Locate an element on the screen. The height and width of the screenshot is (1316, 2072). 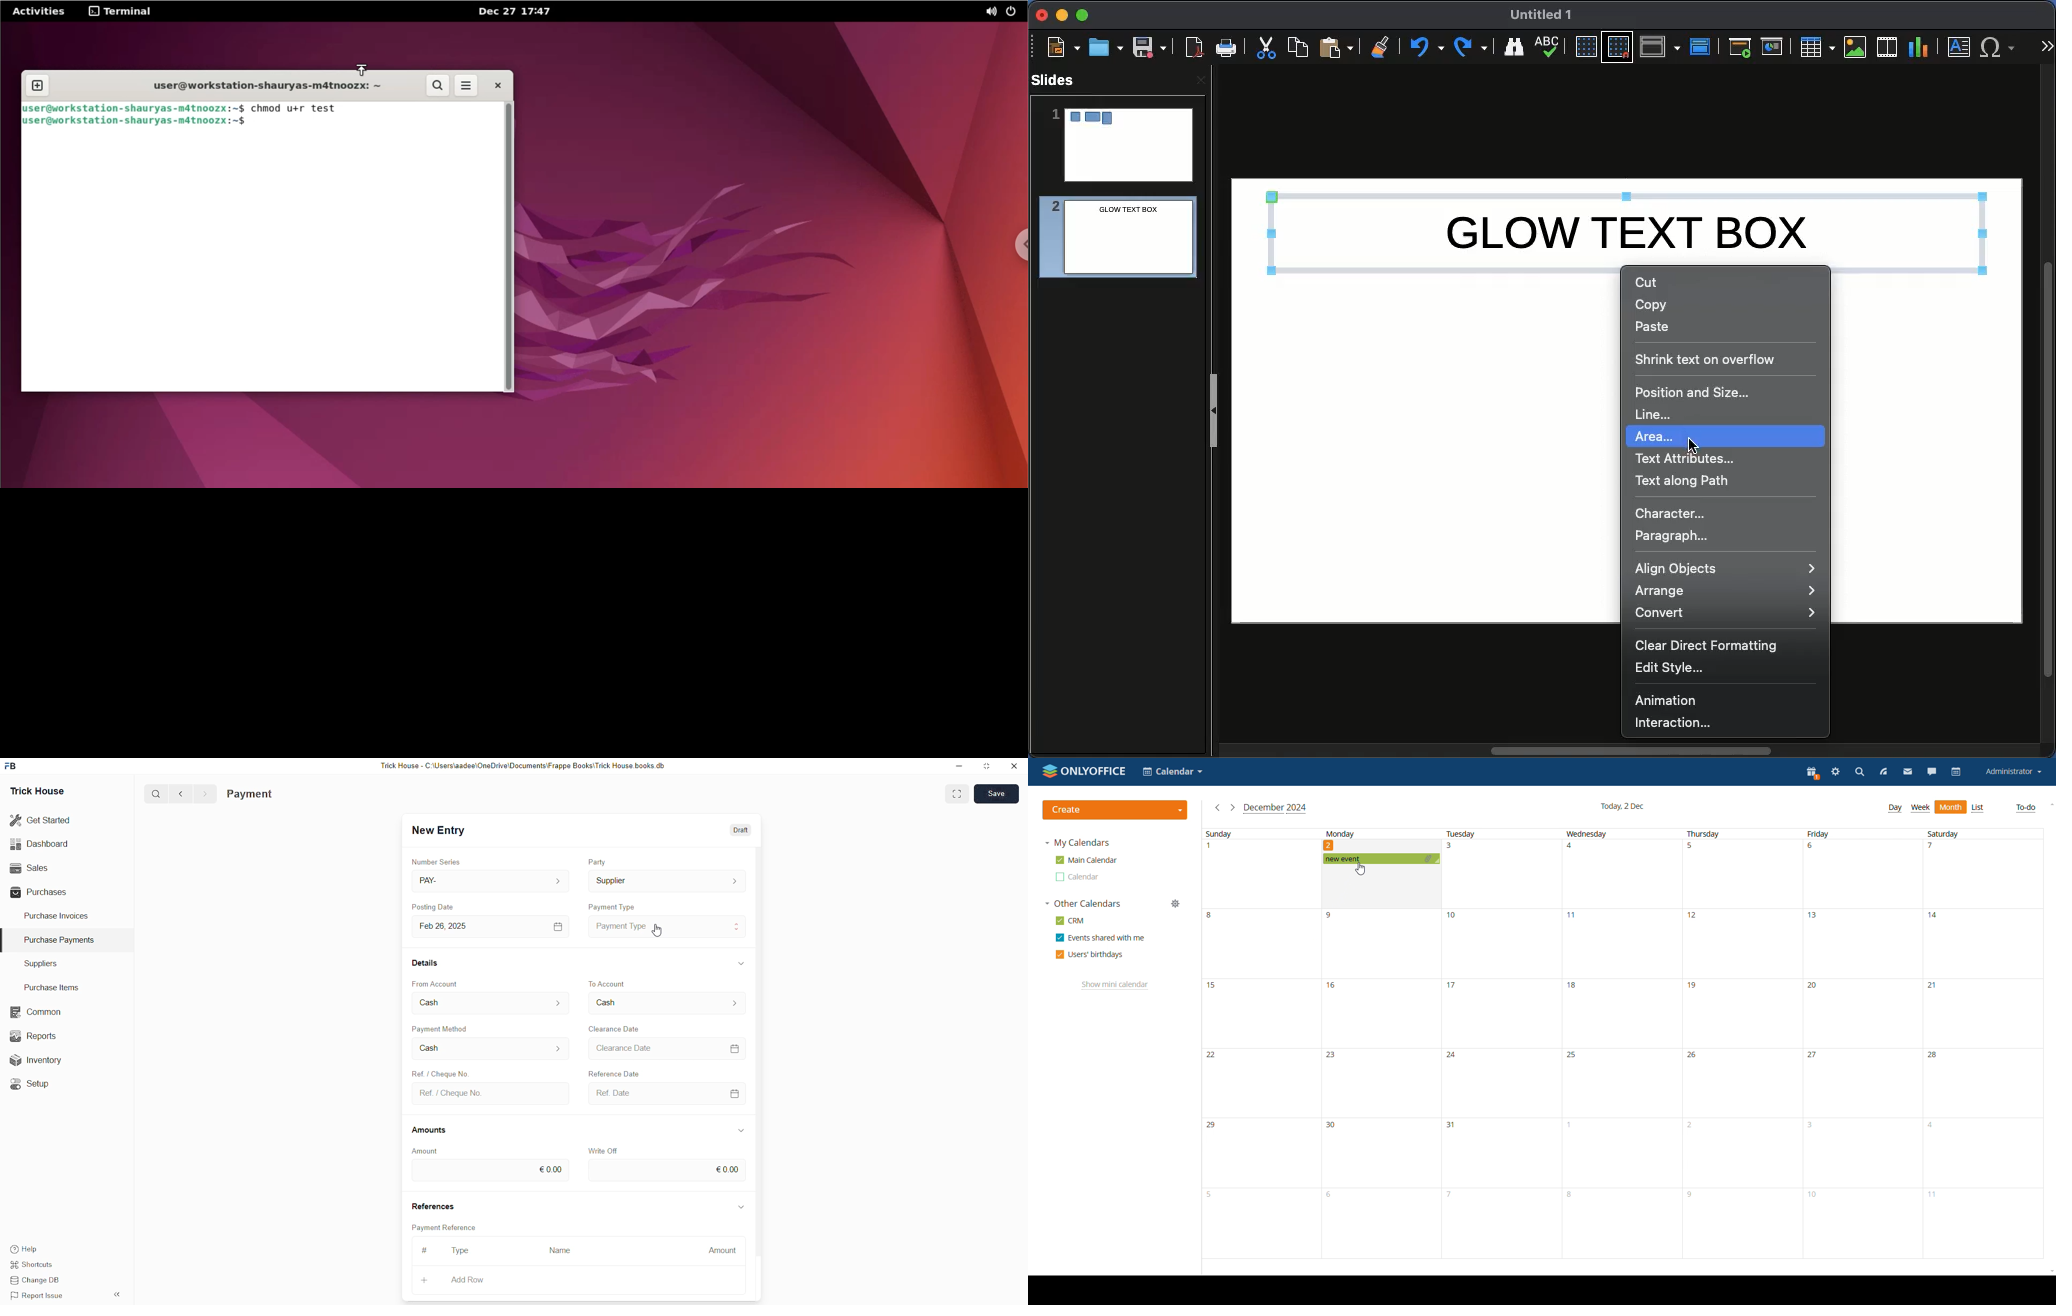
Cash is located at coordinates (489, 1050).